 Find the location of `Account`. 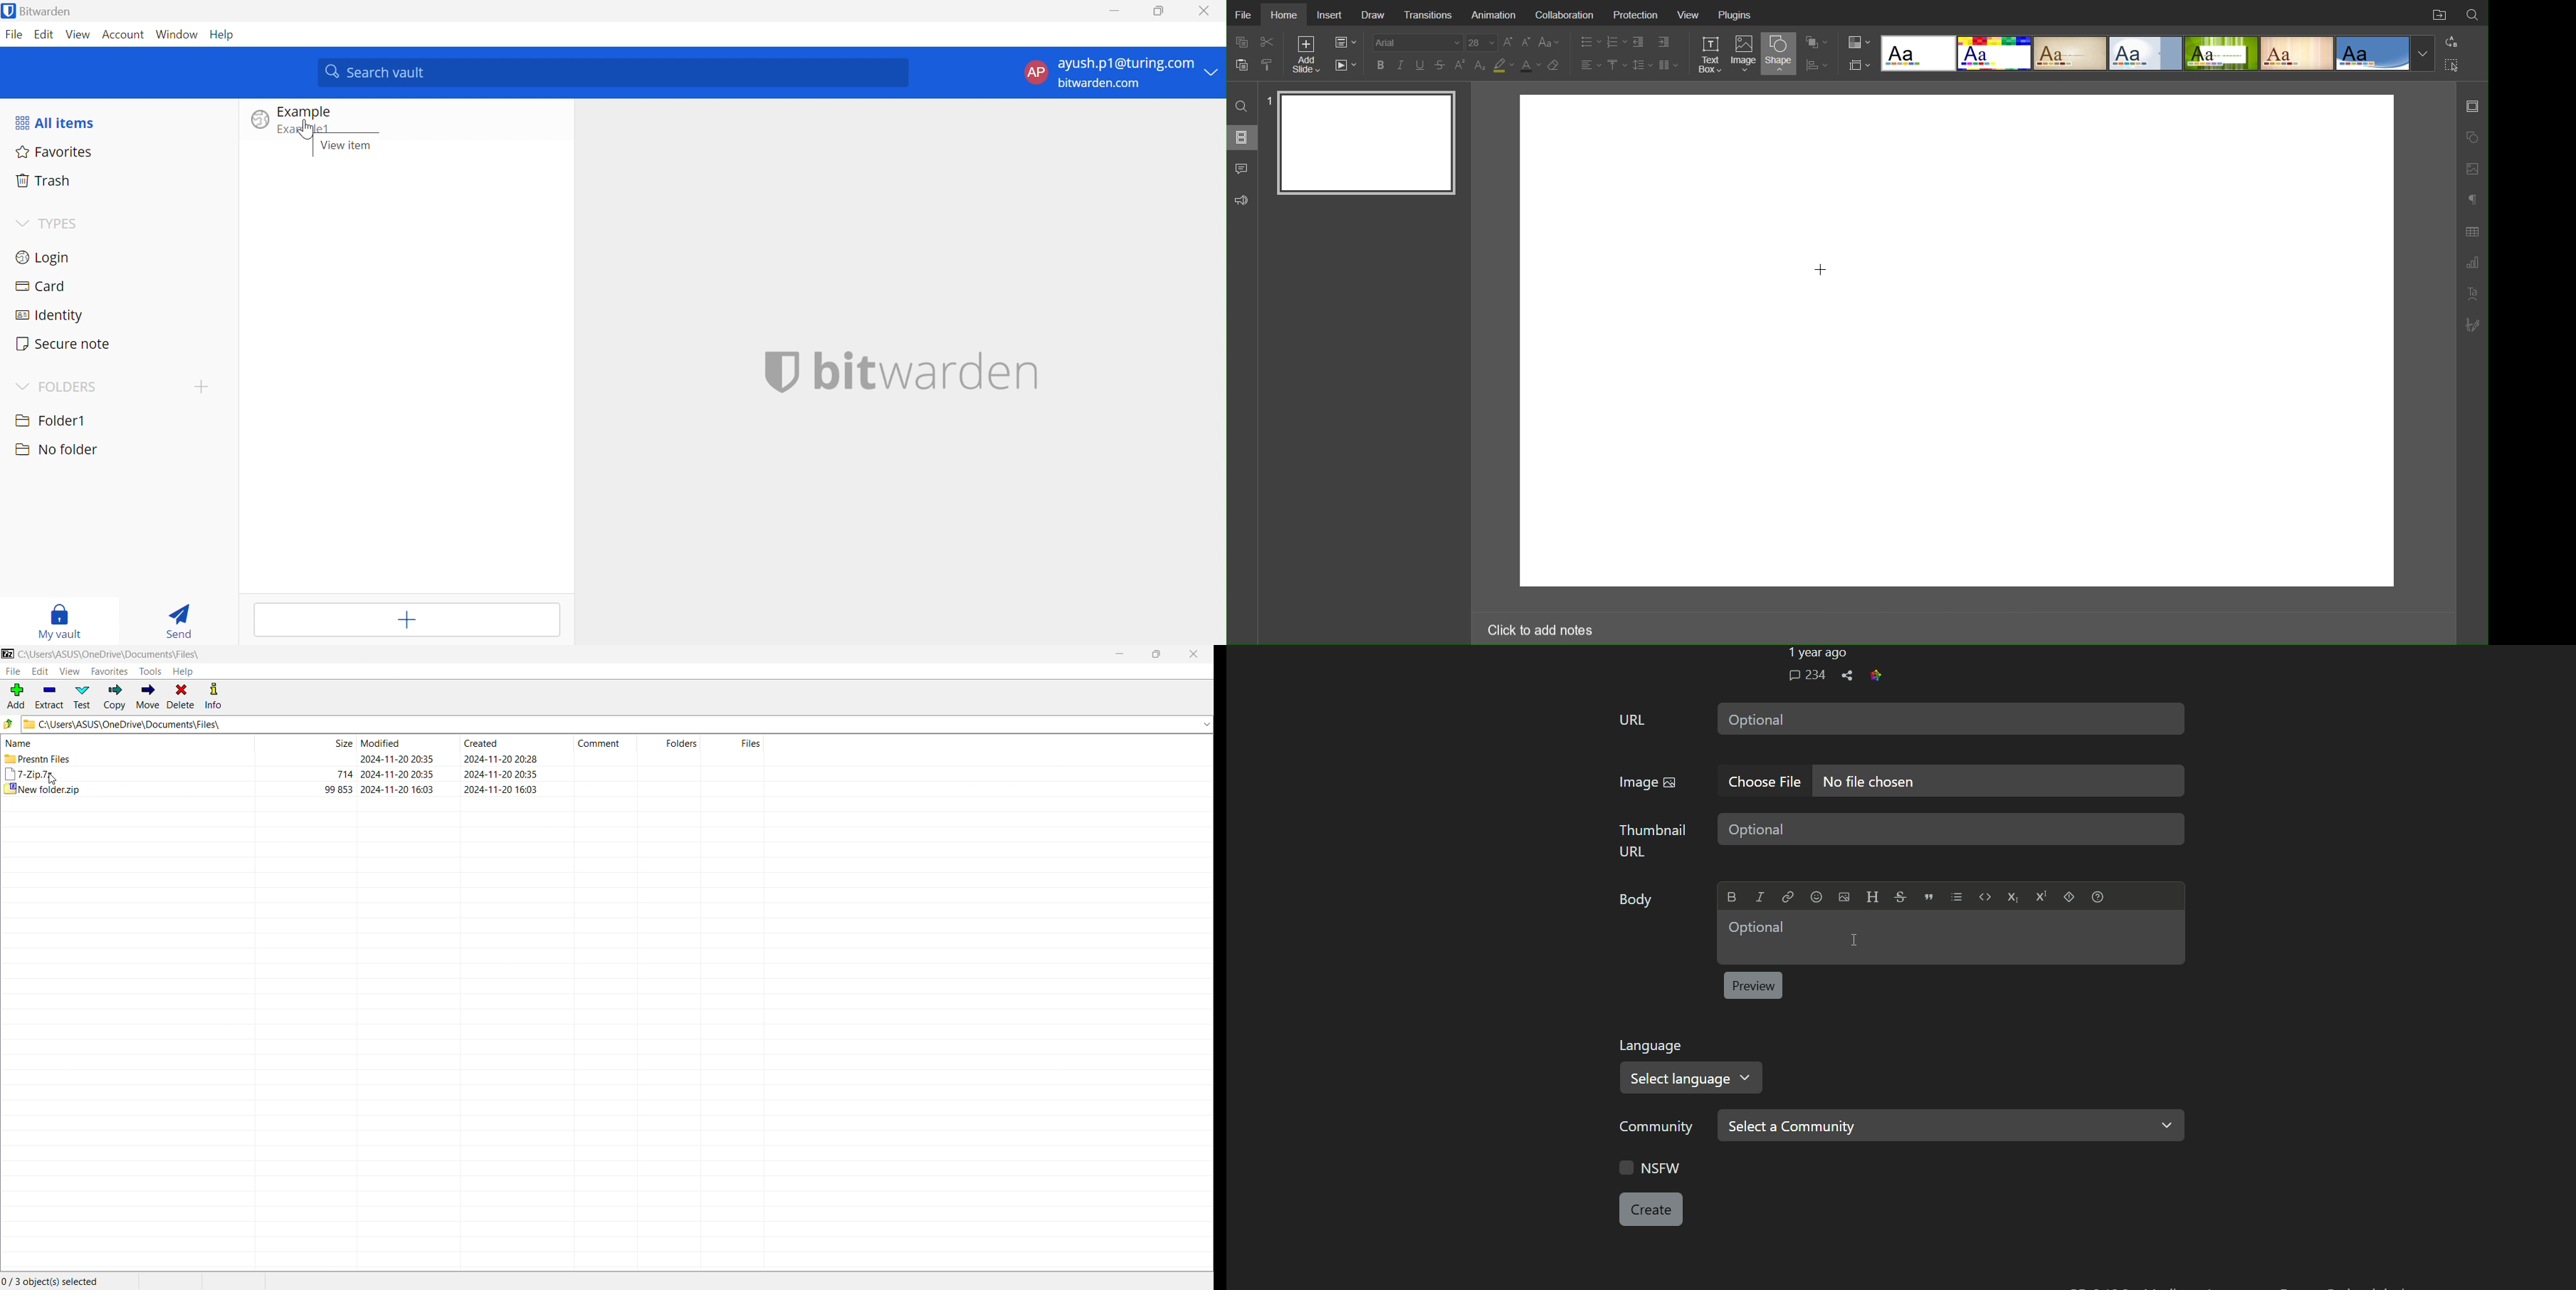

Account is located at coordinates (124, 35).